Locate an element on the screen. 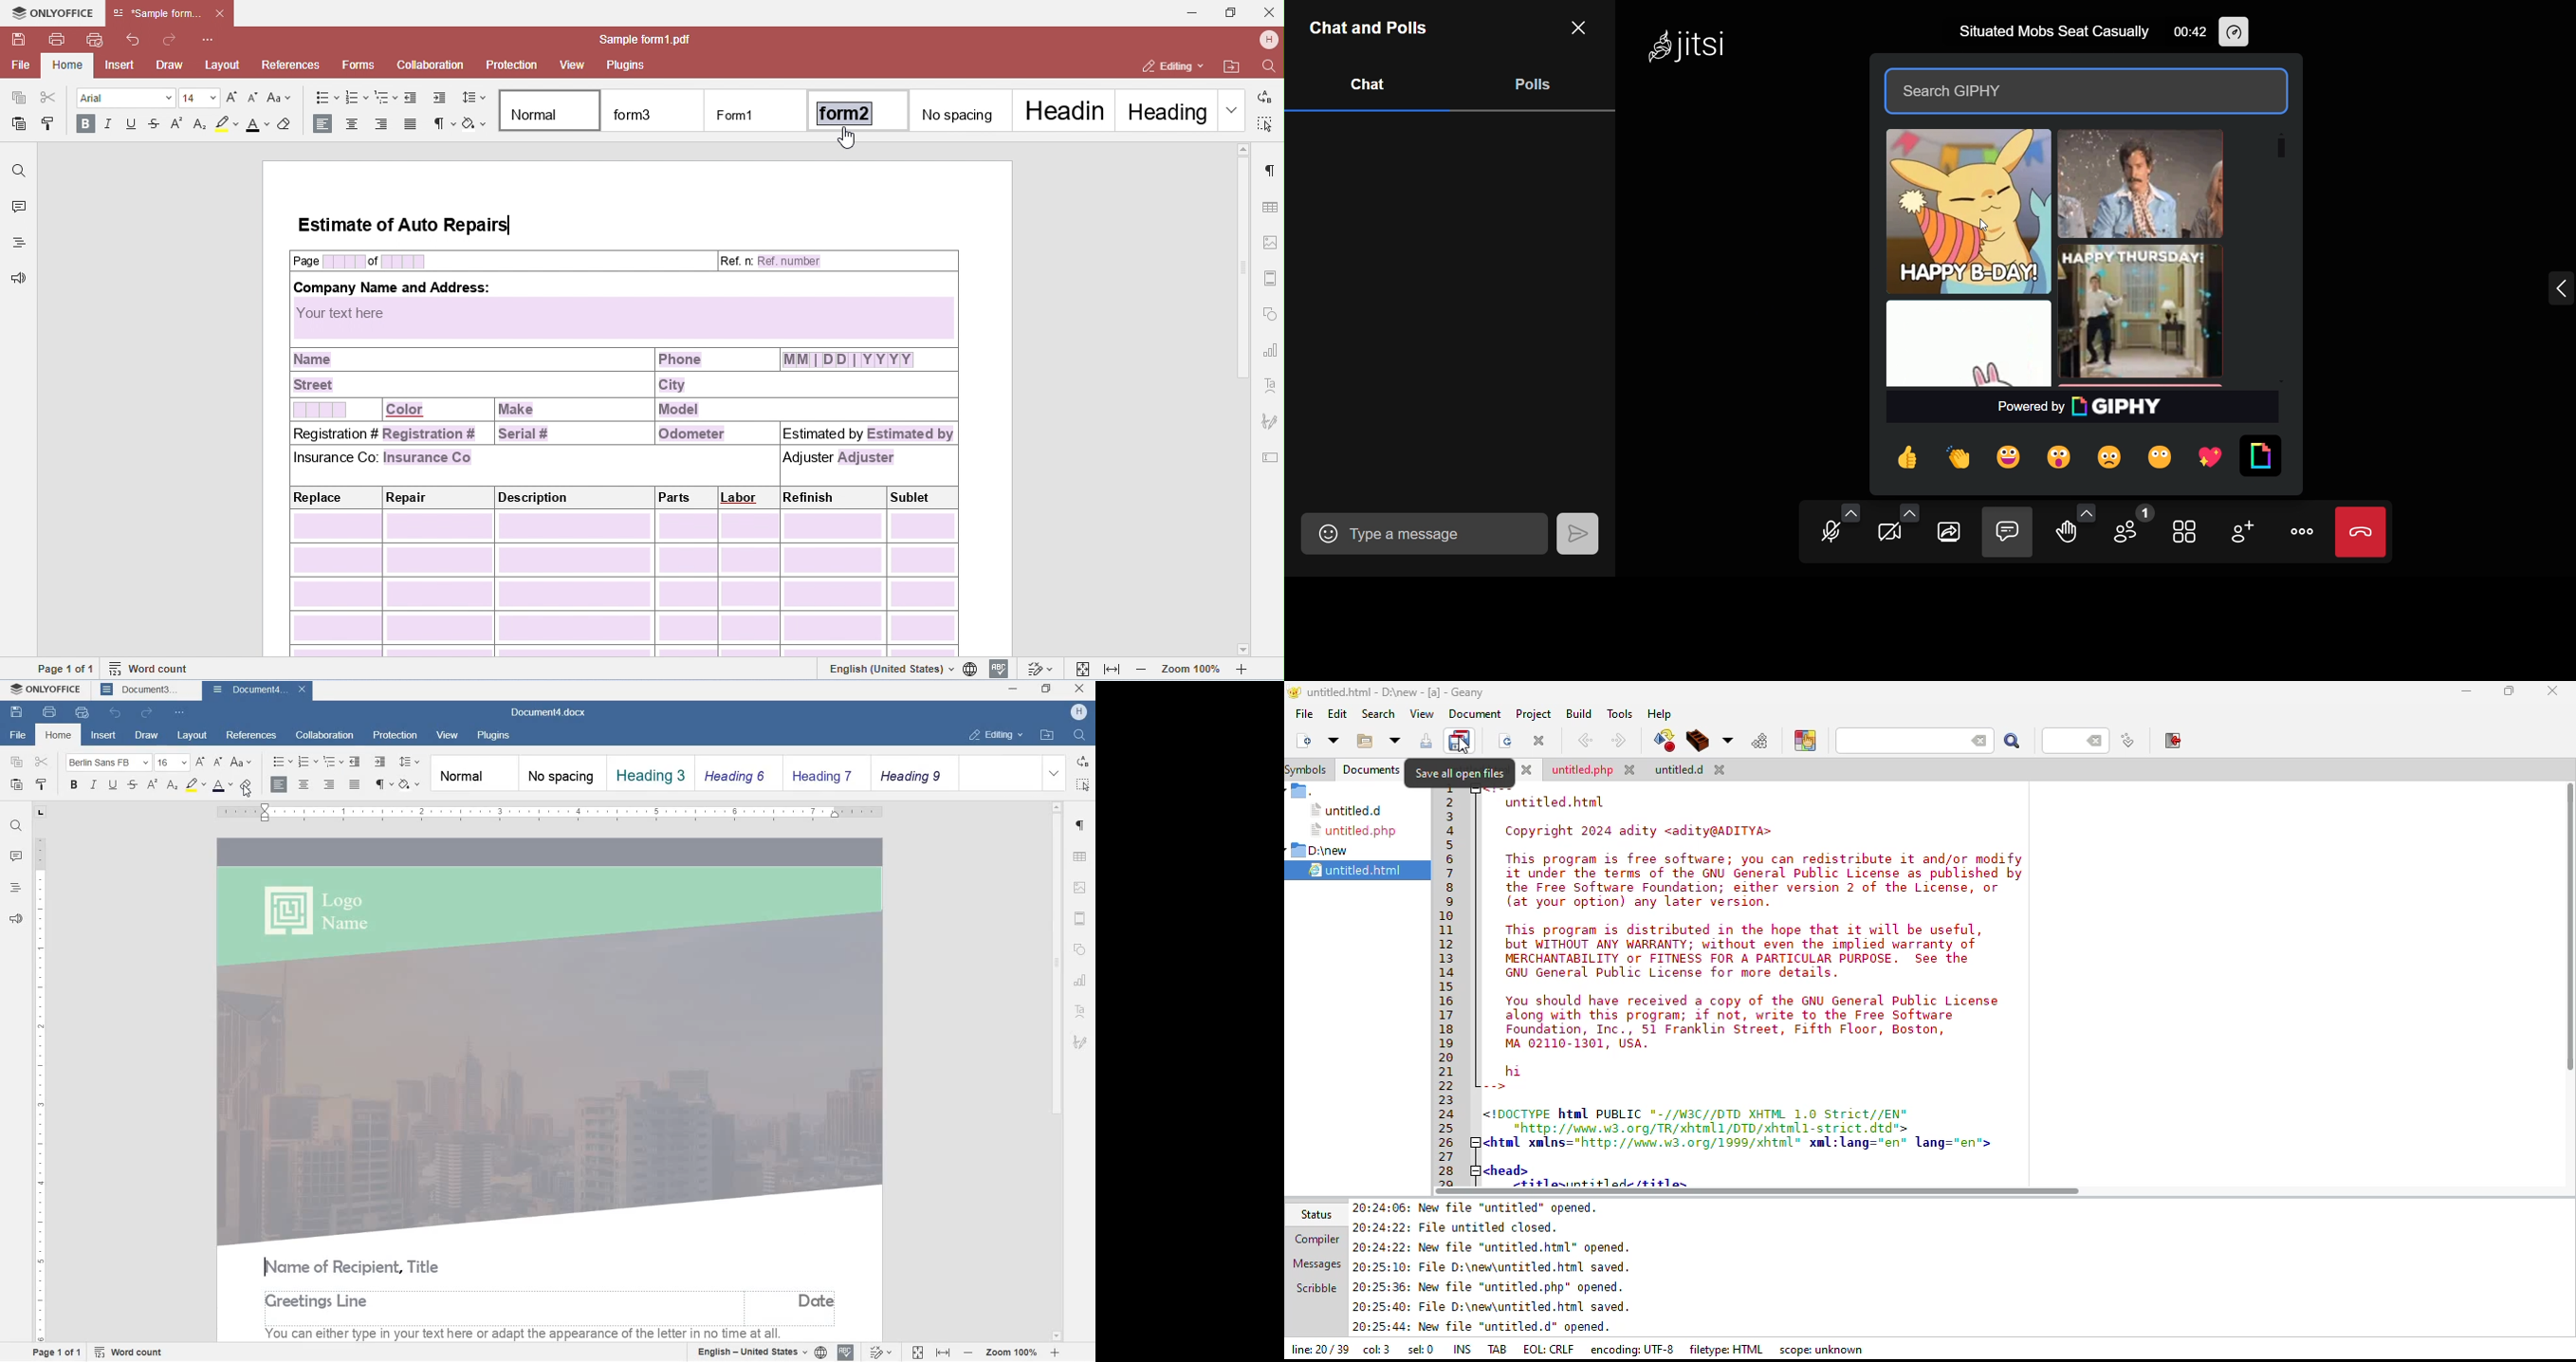 This screenshot has width=2576, height=1372. justified is located at coordinates (354, 785).